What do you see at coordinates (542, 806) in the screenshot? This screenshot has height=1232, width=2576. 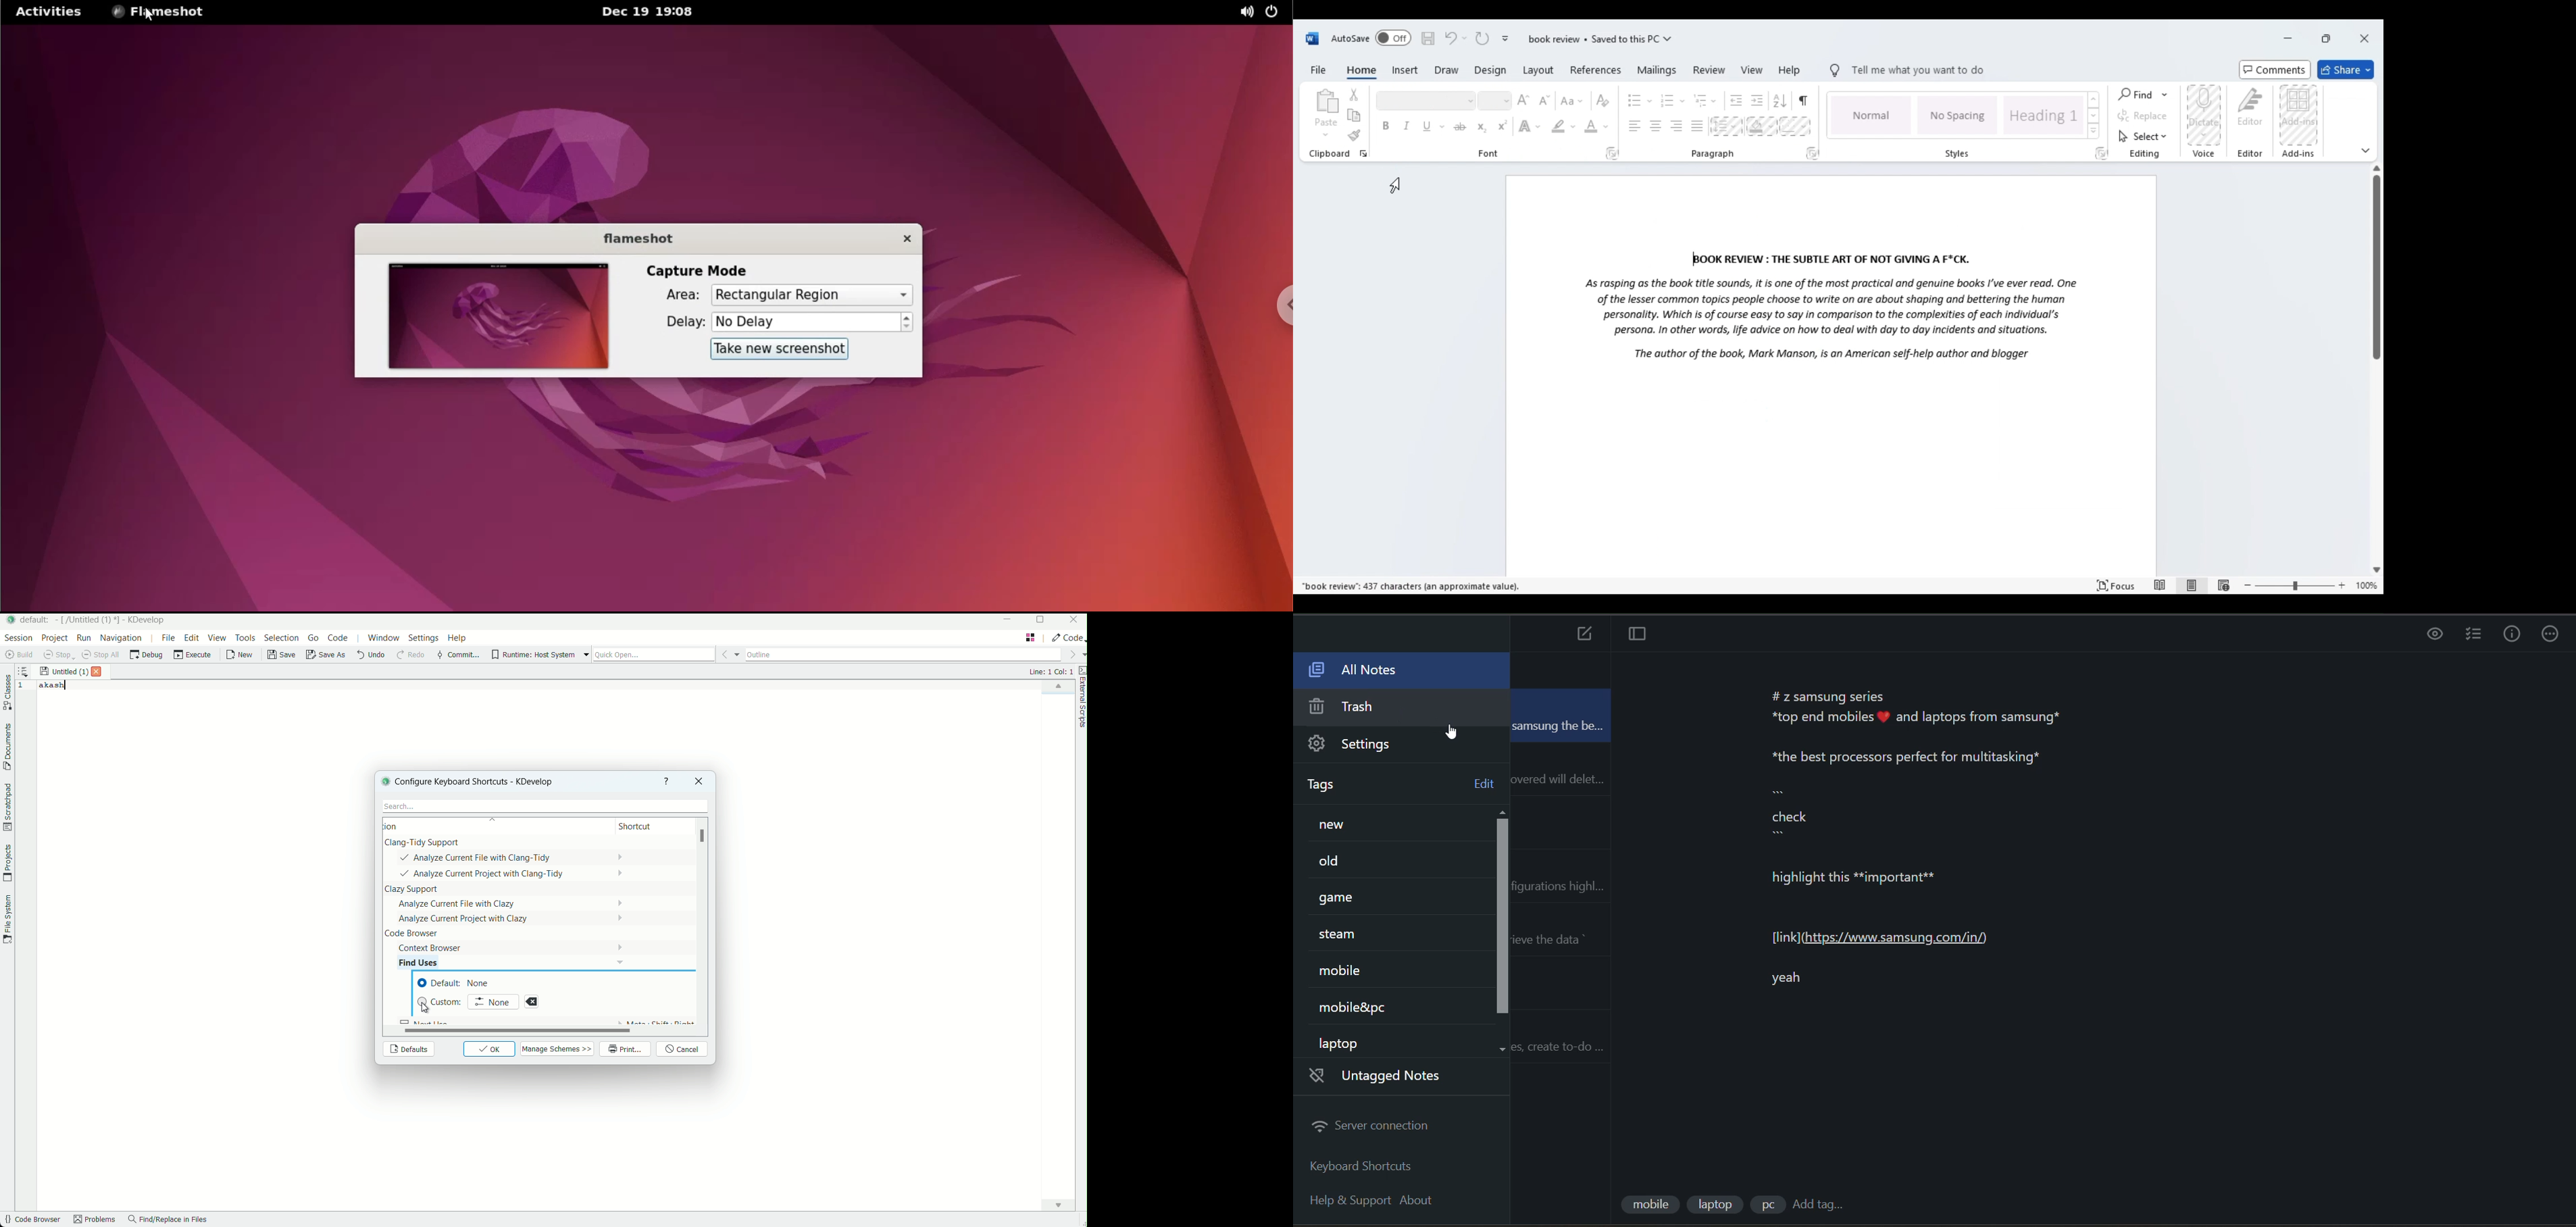 I see `search bar` at bounding box center [542, 806].